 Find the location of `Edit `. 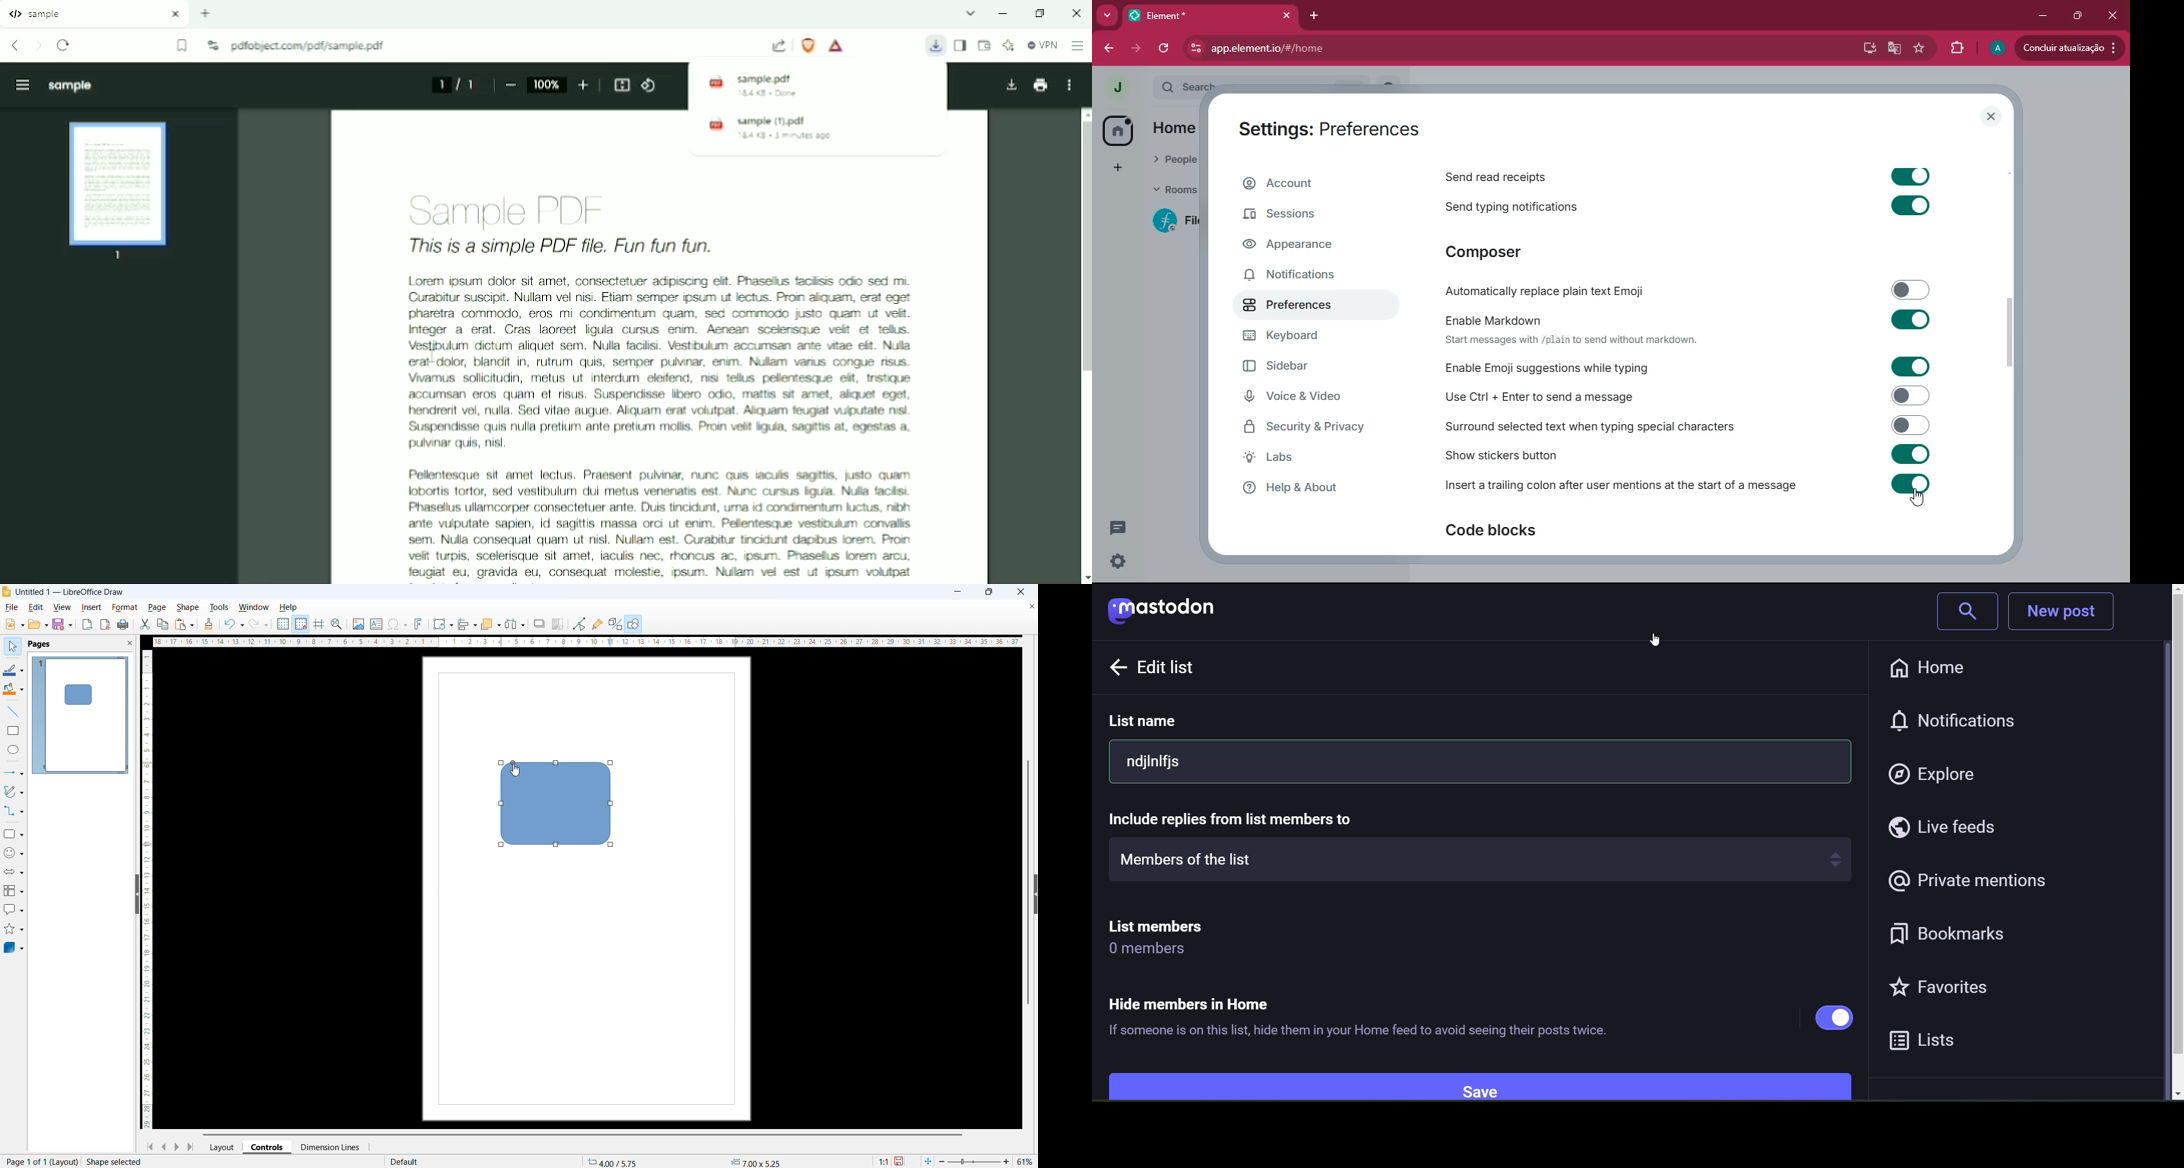

Edit  is located at coordinates (35, 607).